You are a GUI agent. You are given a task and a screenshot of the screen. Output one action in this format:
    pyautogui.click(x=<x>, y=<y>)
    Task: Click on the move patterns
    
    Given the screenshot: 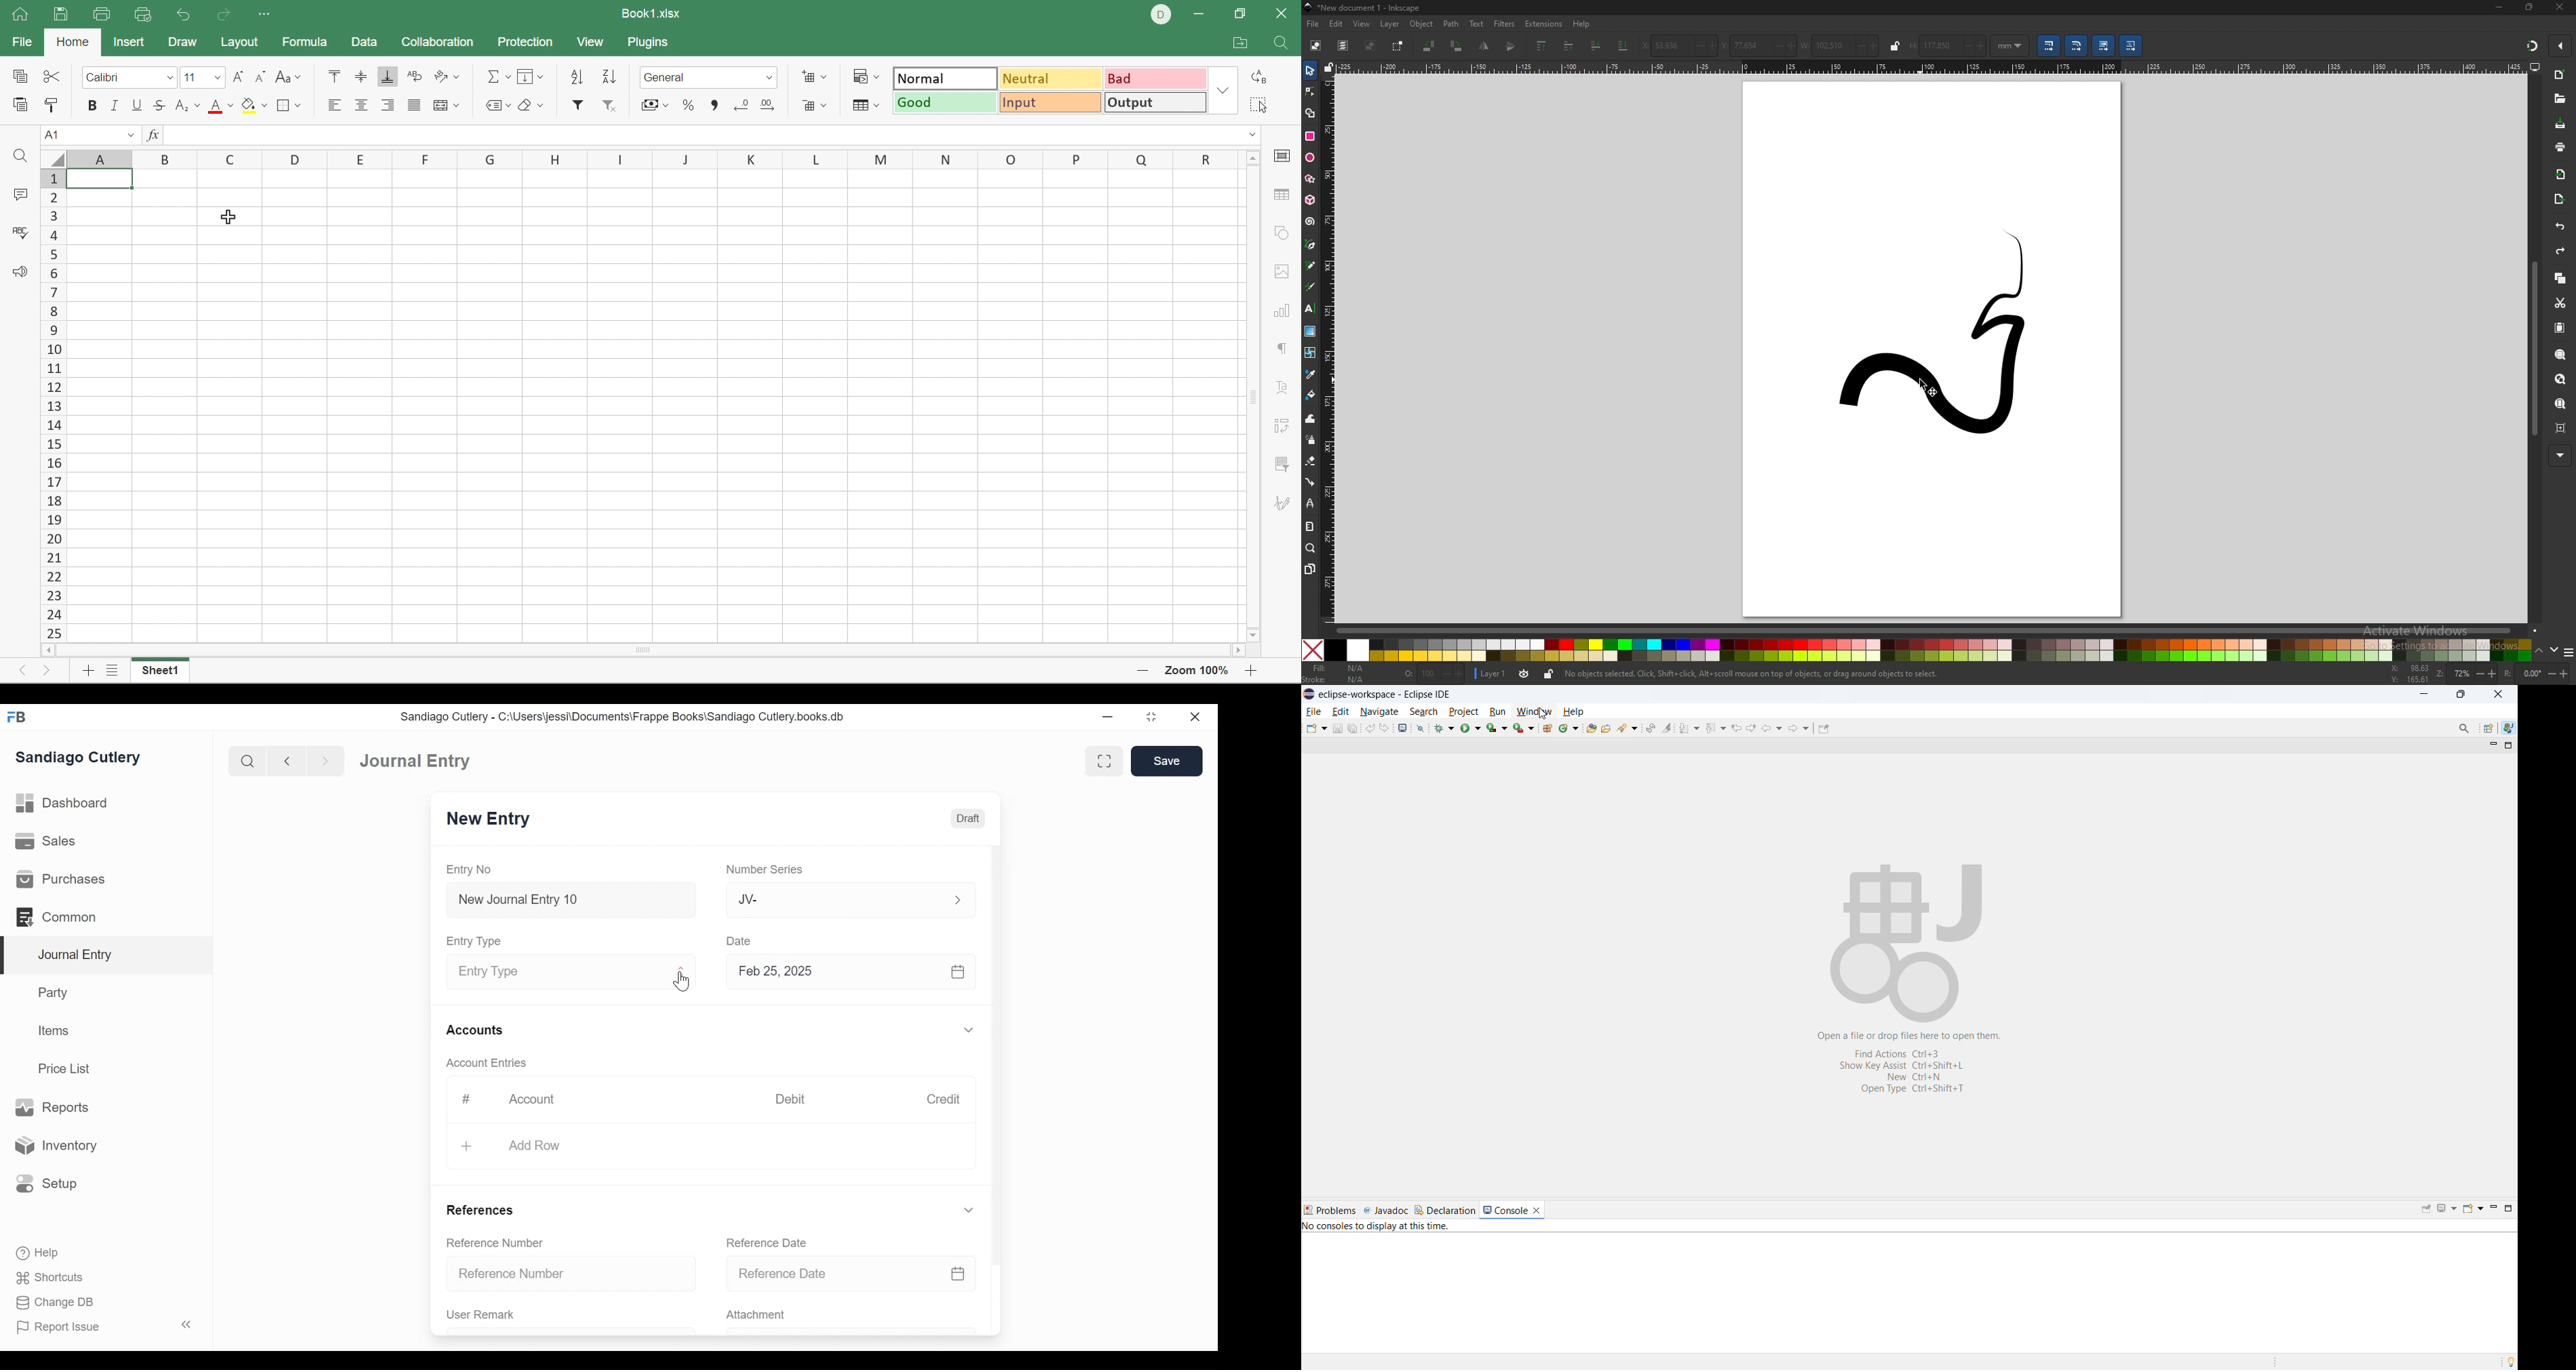 What is the action you would take?
    pyautogui.click(x=2131, y=46)
    